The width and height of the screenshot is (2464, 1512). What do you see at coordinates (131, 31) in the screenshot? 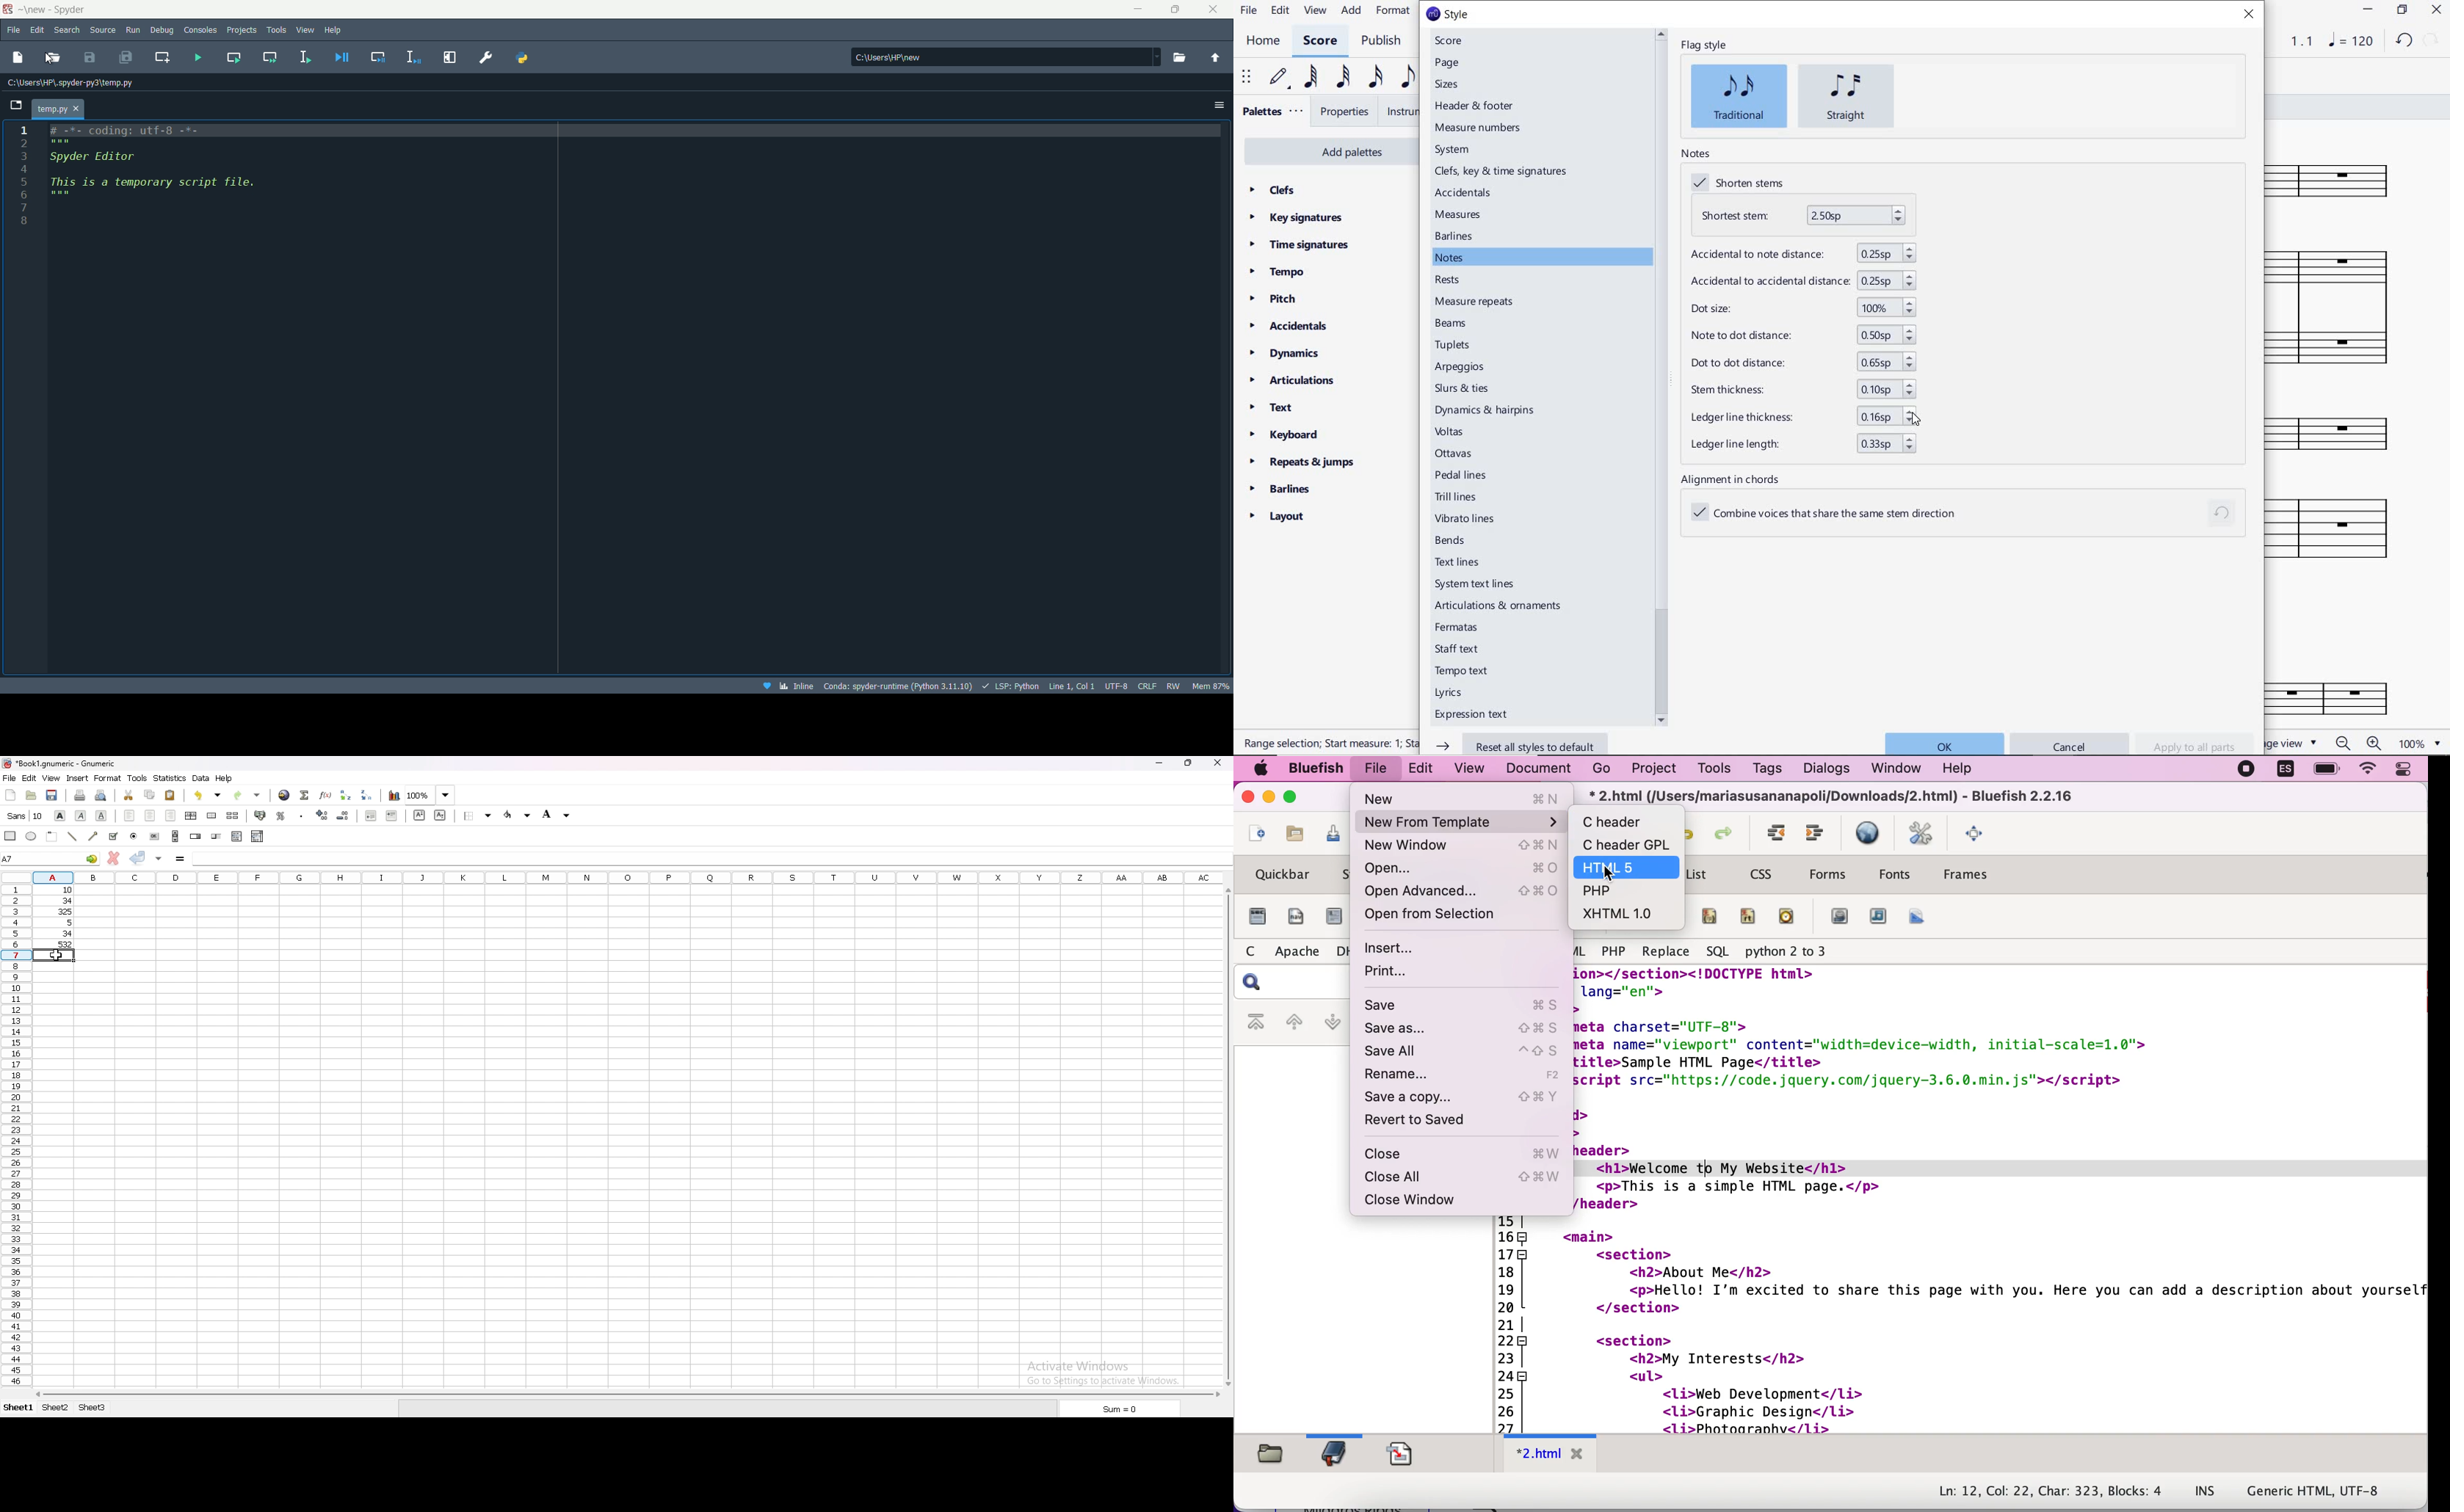
I see `Run menu` at bounding box center [131, 31].